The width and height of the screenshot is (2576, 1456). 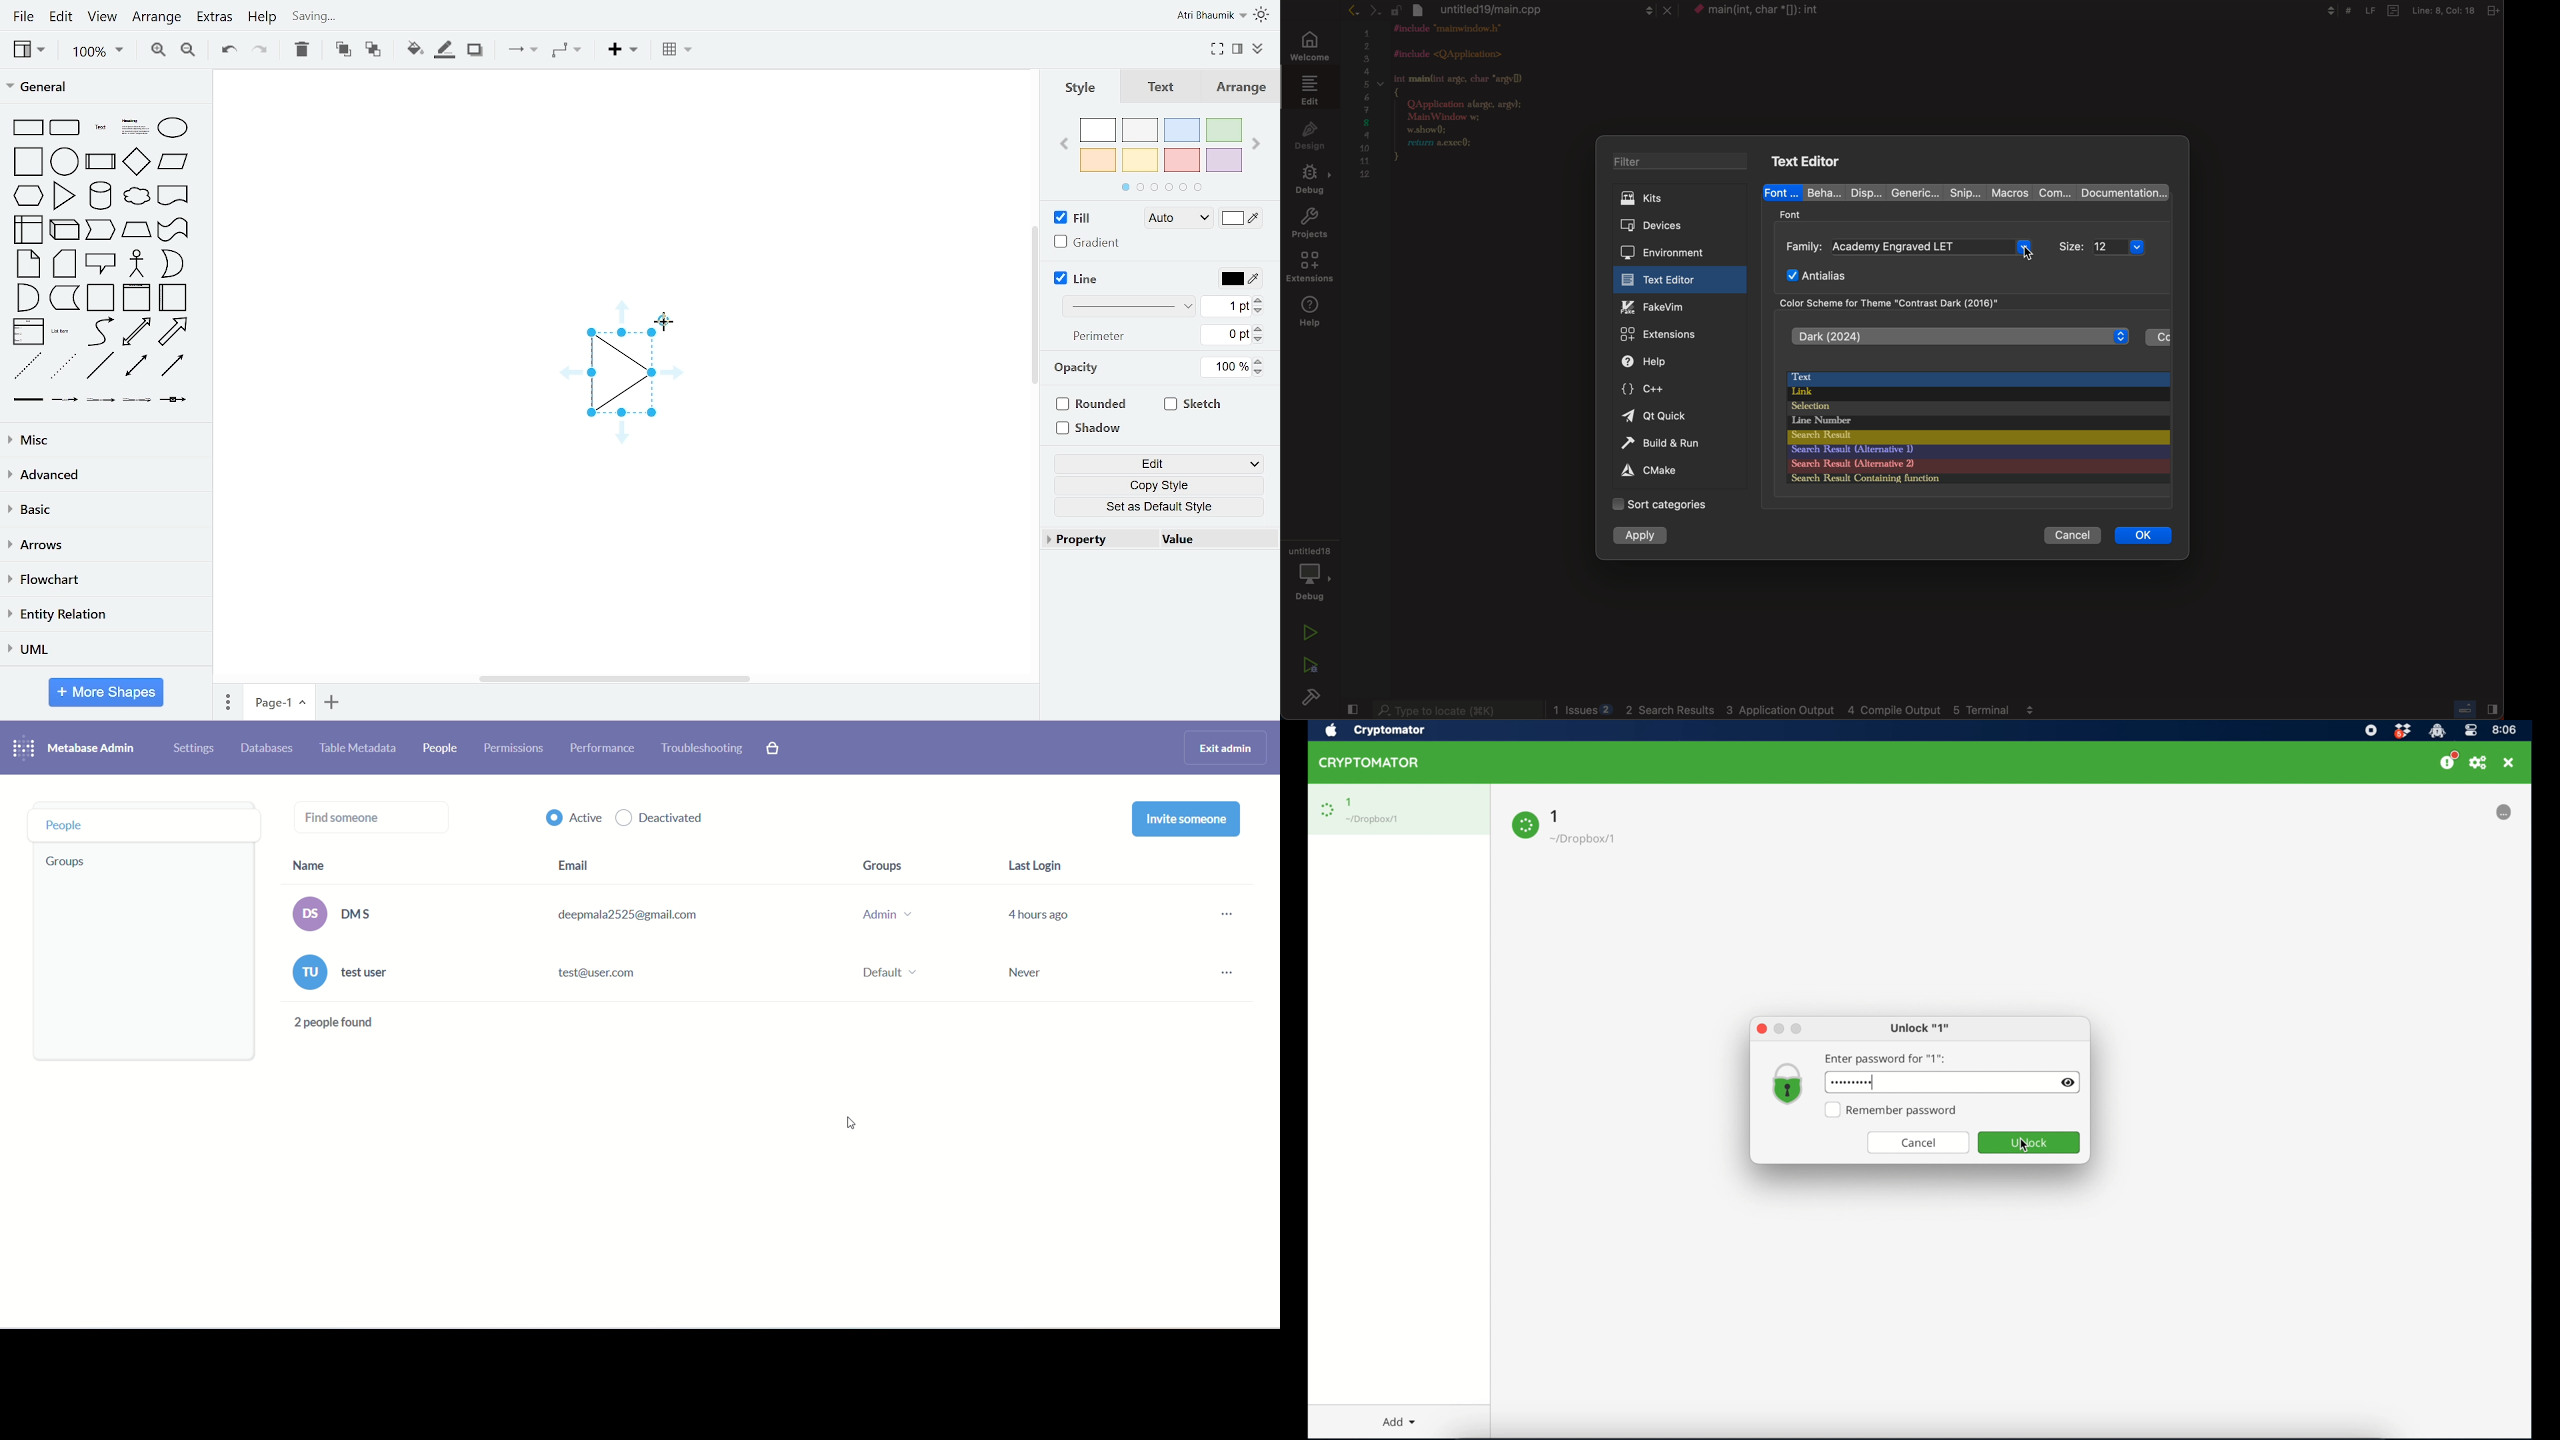 What do you see at coordinates (27, 402) in the screenshot?
I see `link` at bounding box center [27, 402].